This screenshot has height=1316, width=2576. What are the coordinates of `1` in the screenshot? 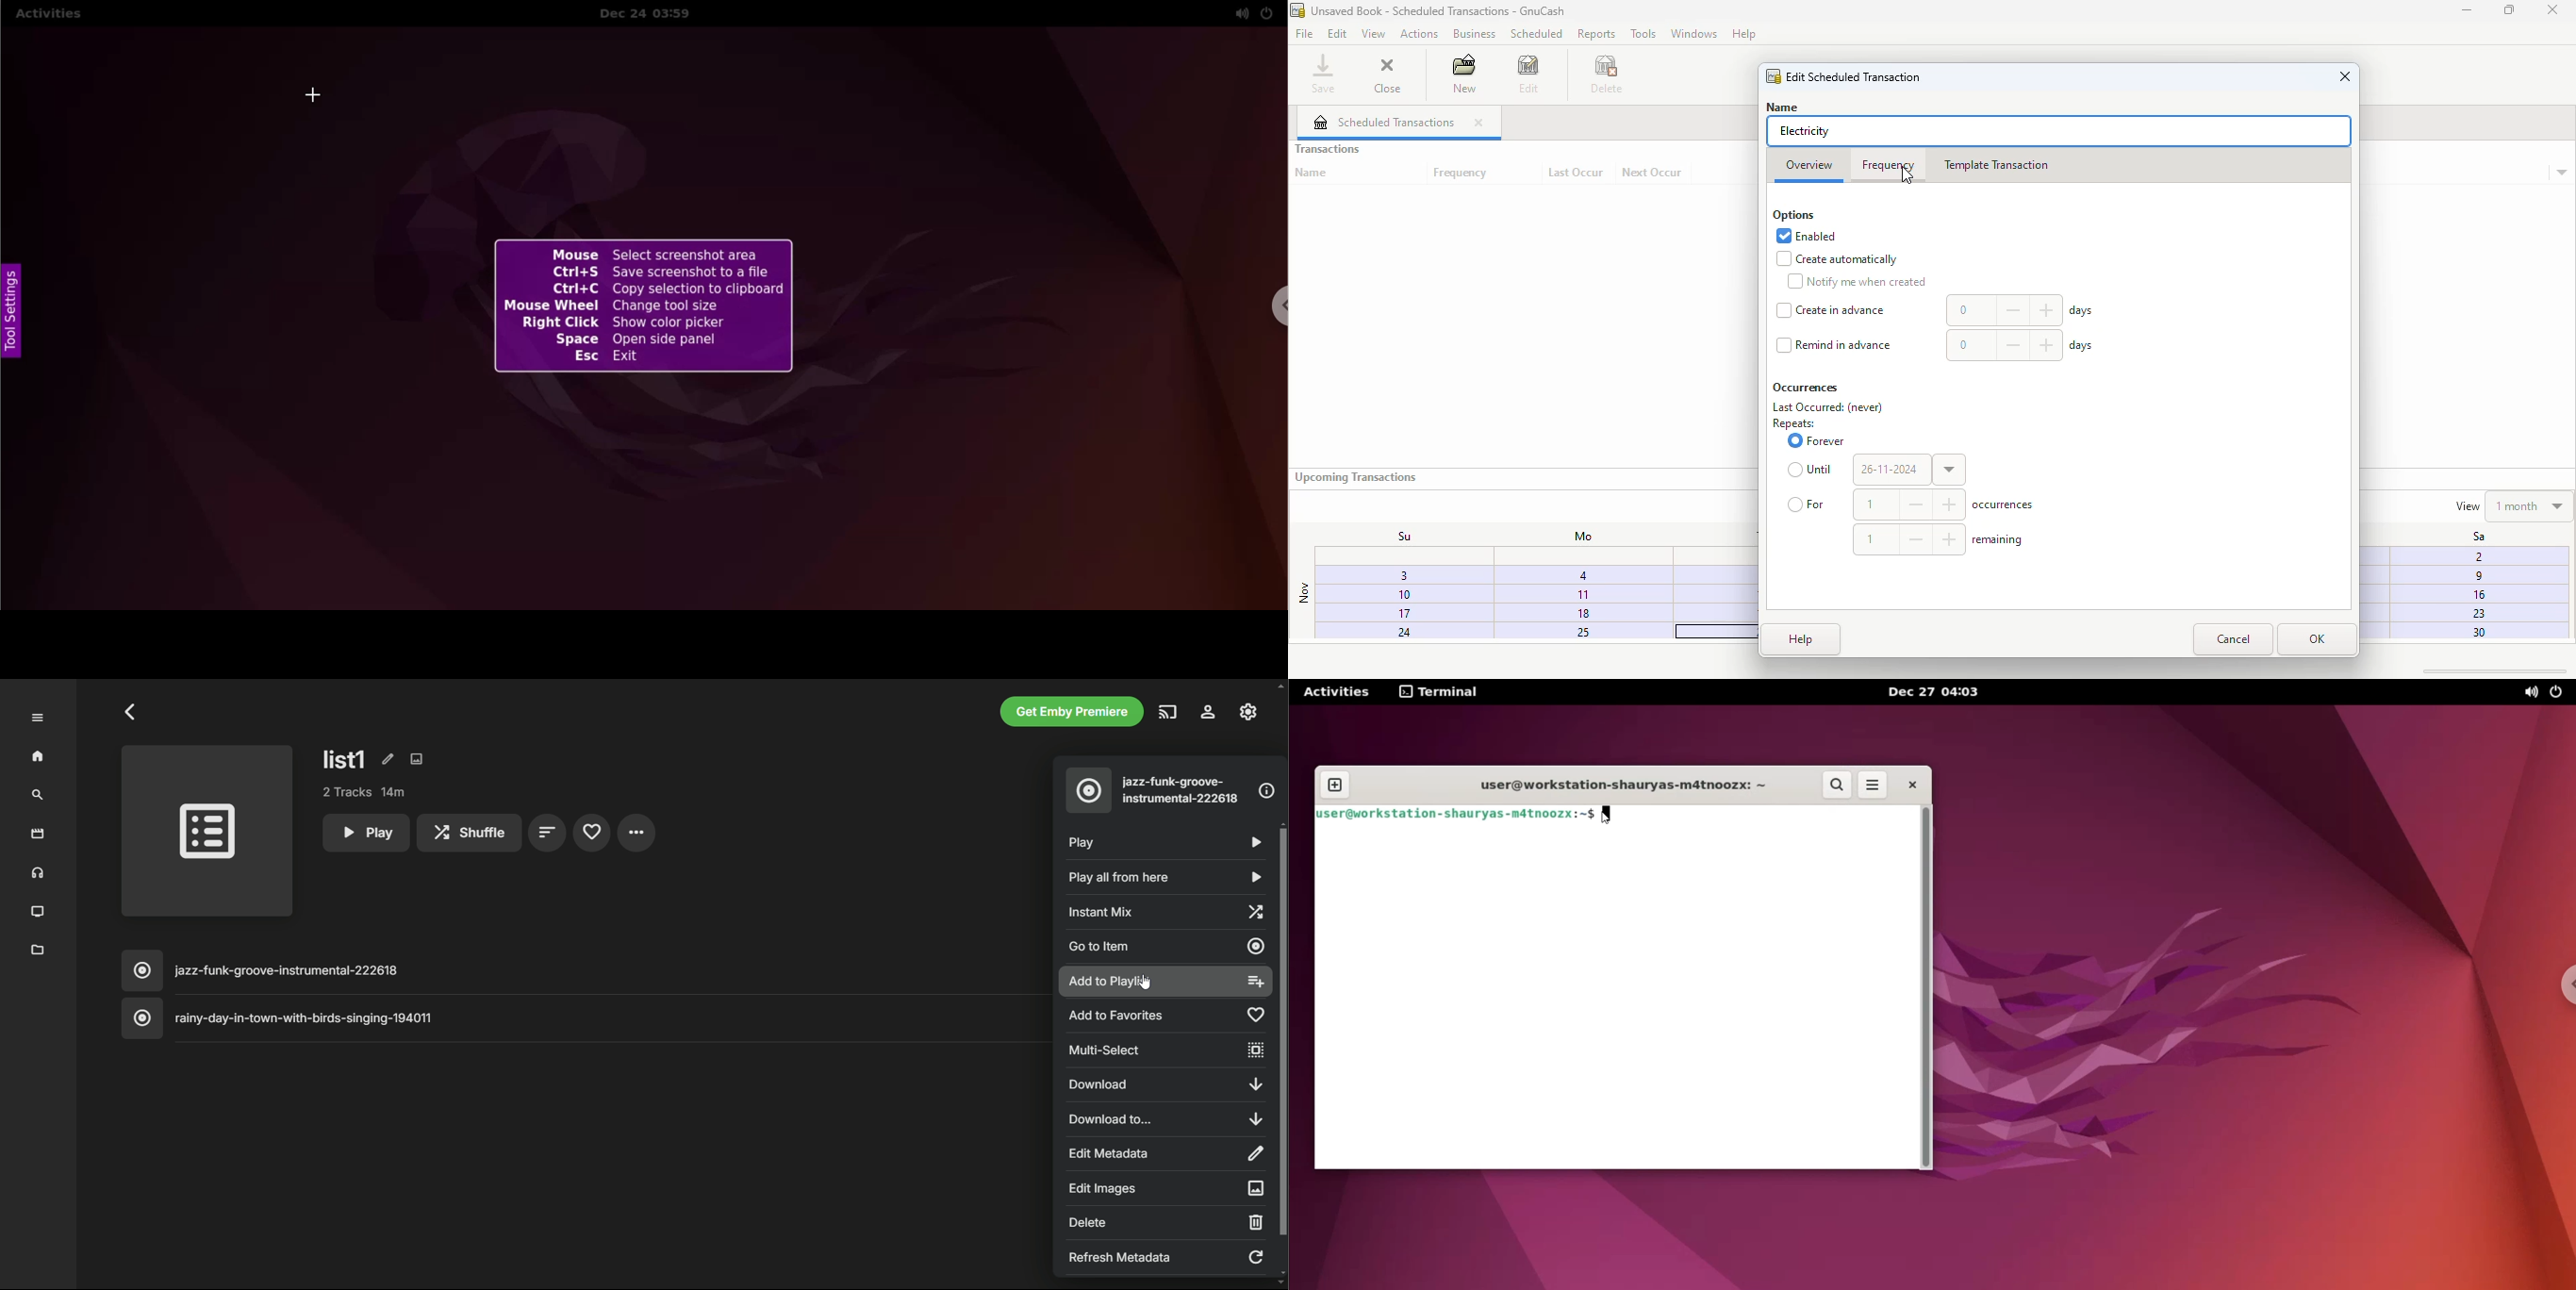 It's located at (1581, 593).